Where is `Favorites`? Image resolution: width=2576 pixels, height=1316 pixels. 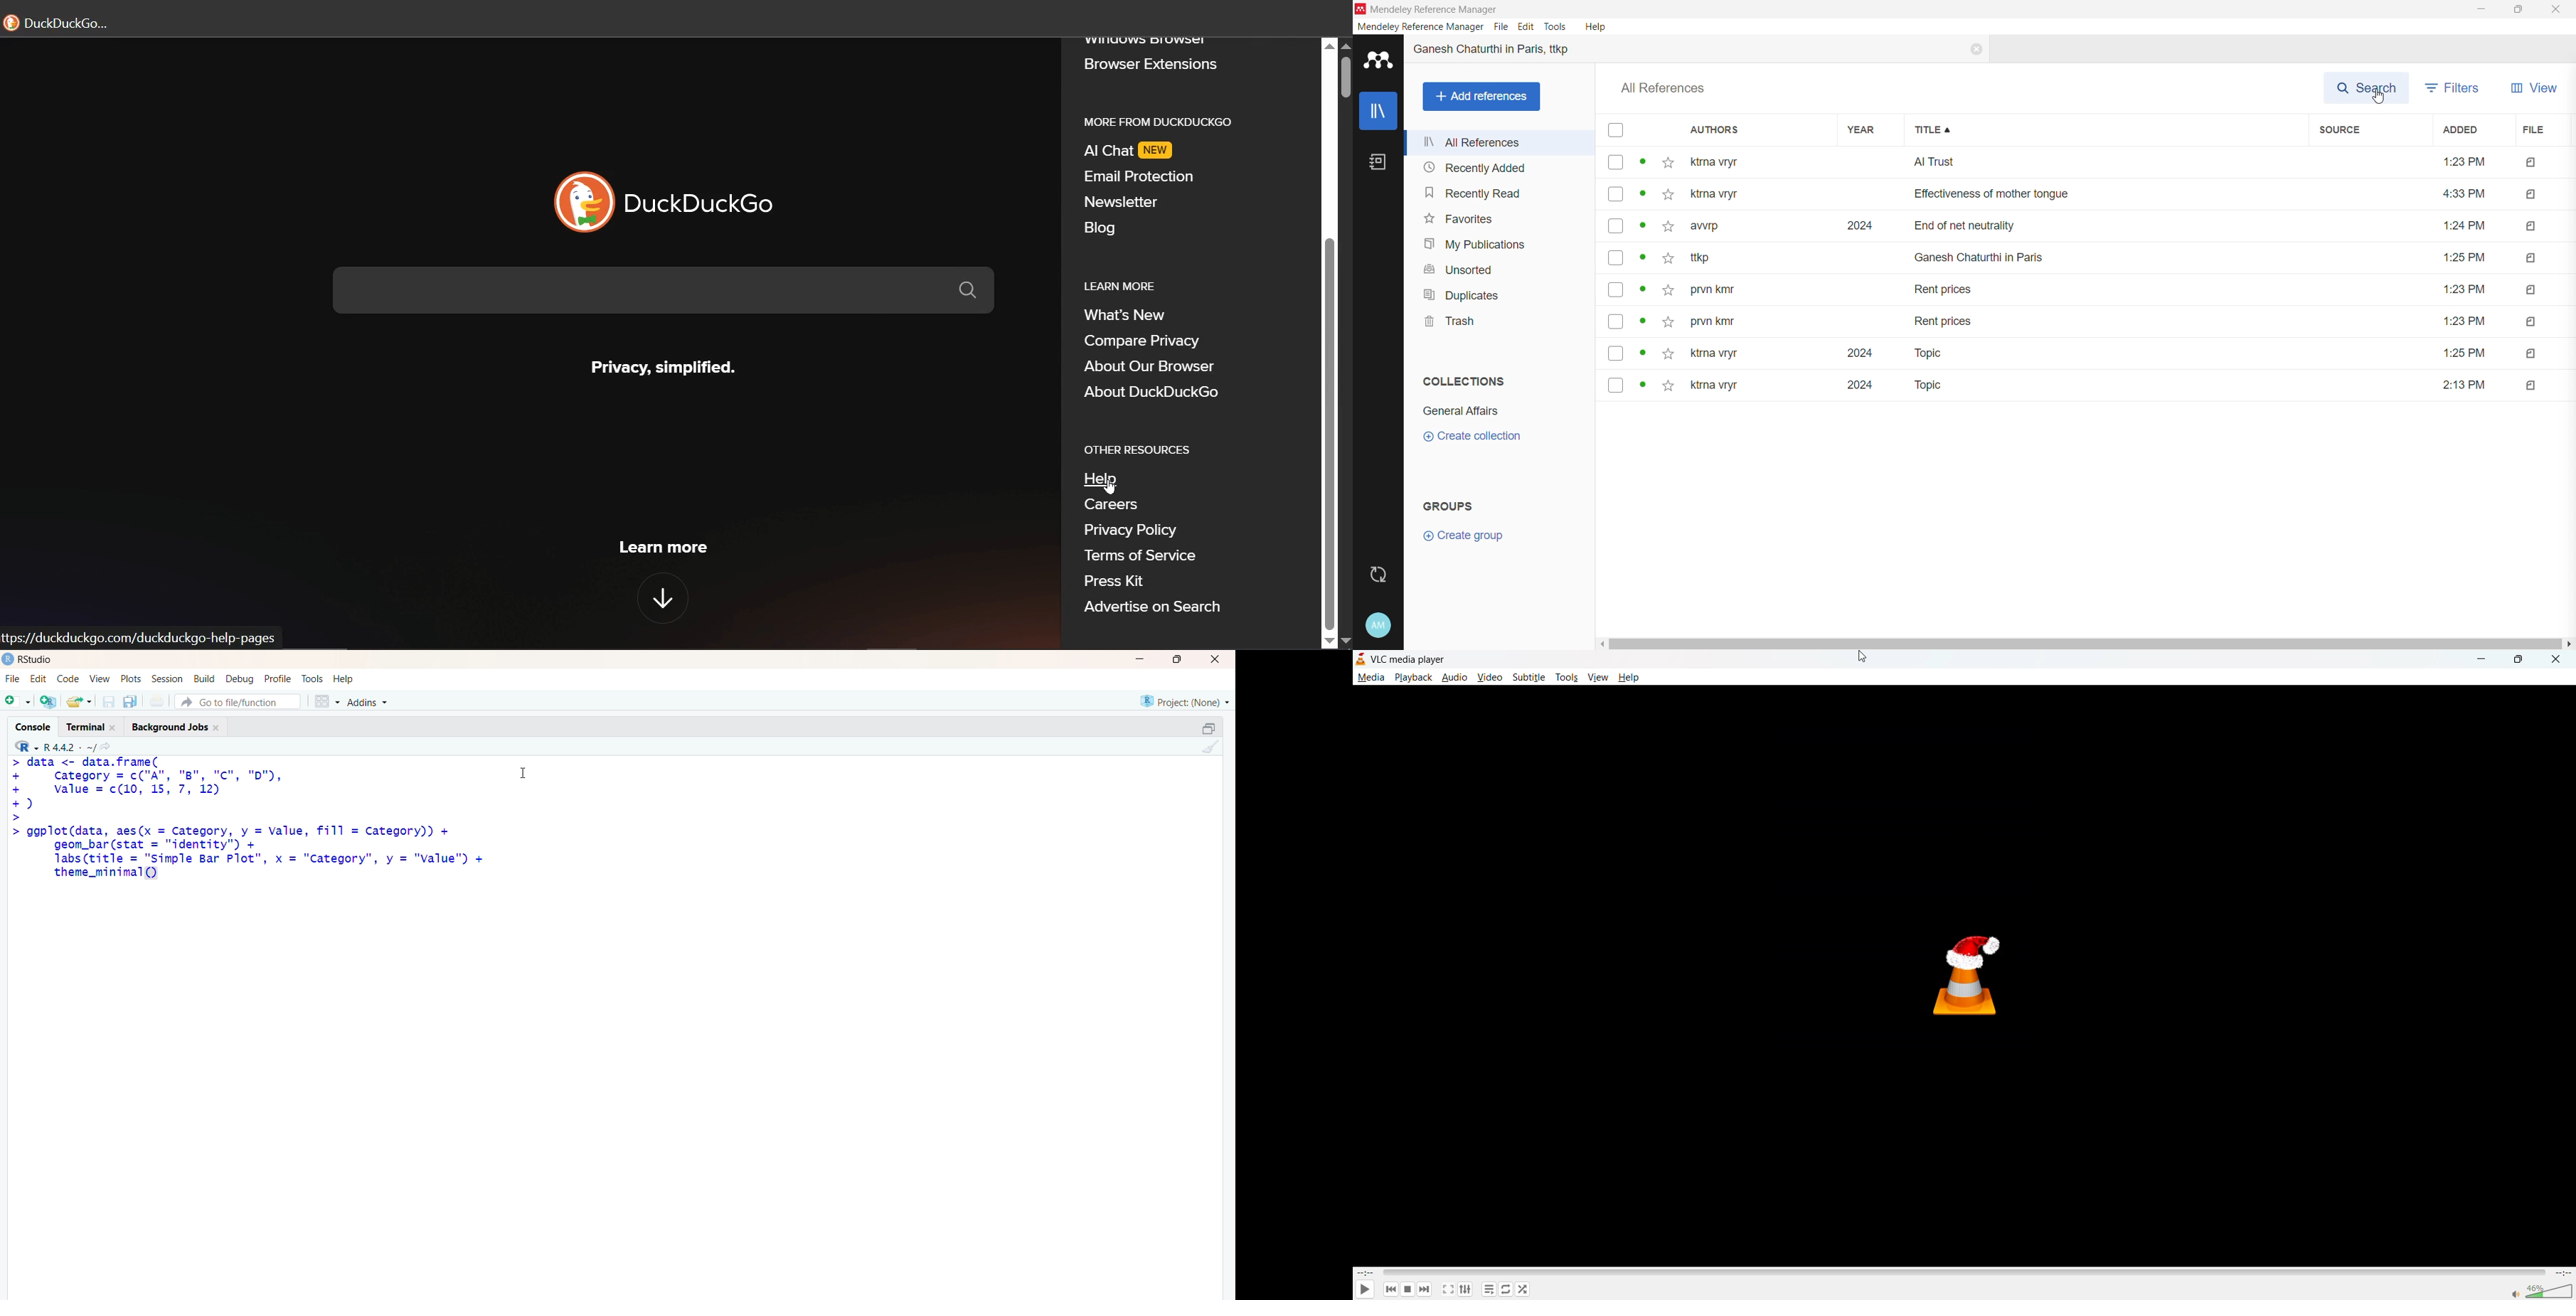
Favorites is located at coordinates (1459, 219).